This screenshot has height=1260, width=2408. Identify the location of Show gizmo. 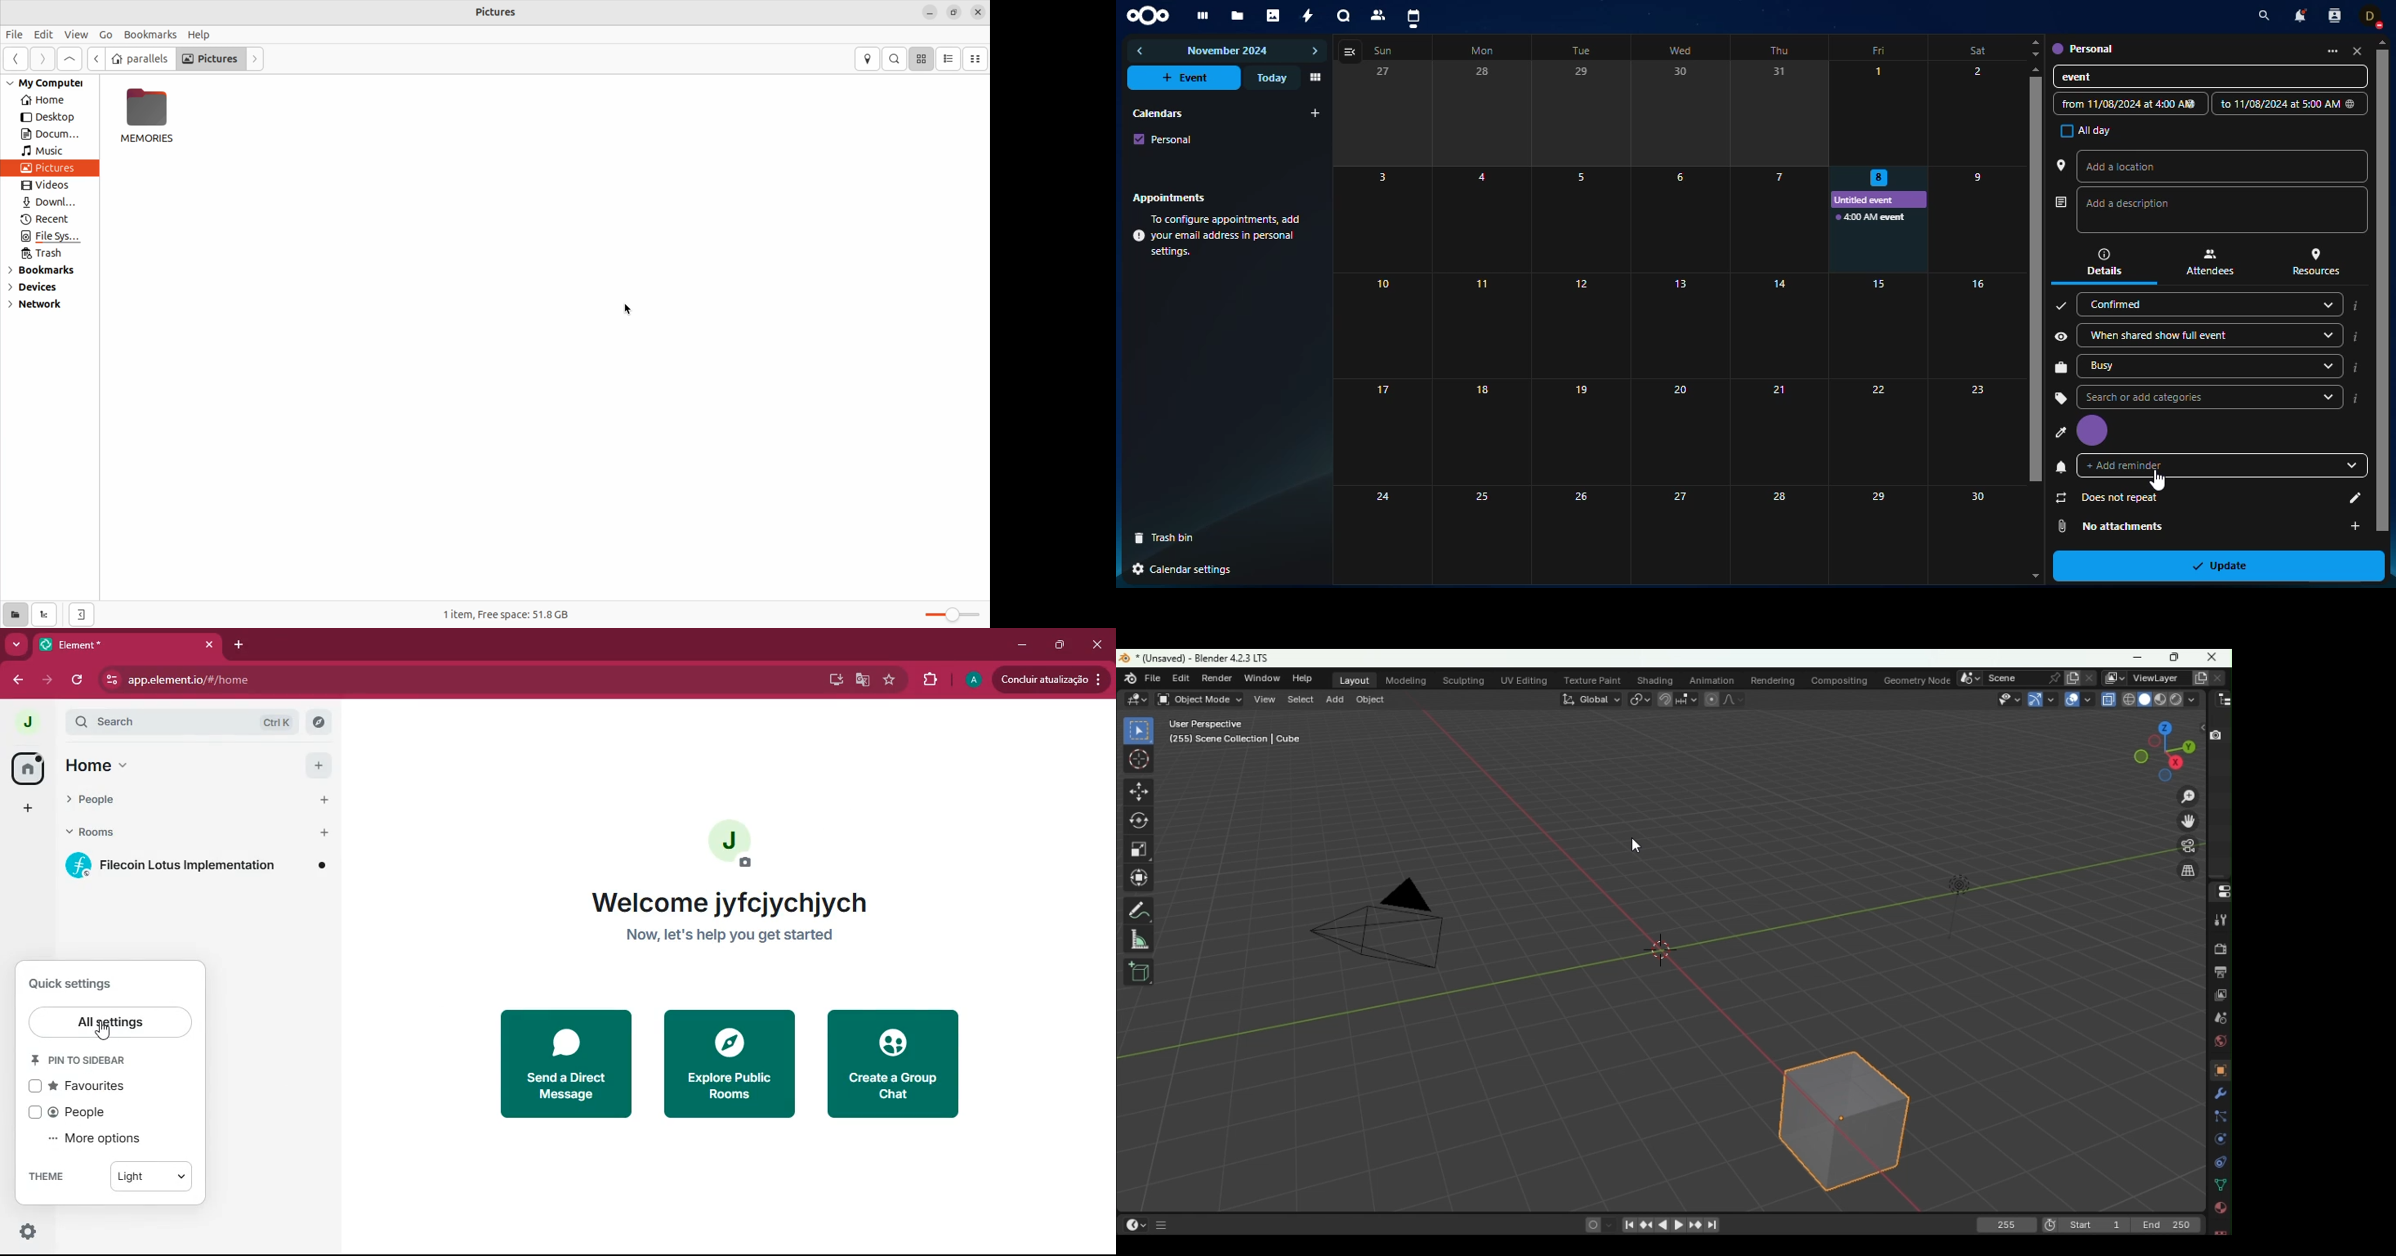
(2041, 700).